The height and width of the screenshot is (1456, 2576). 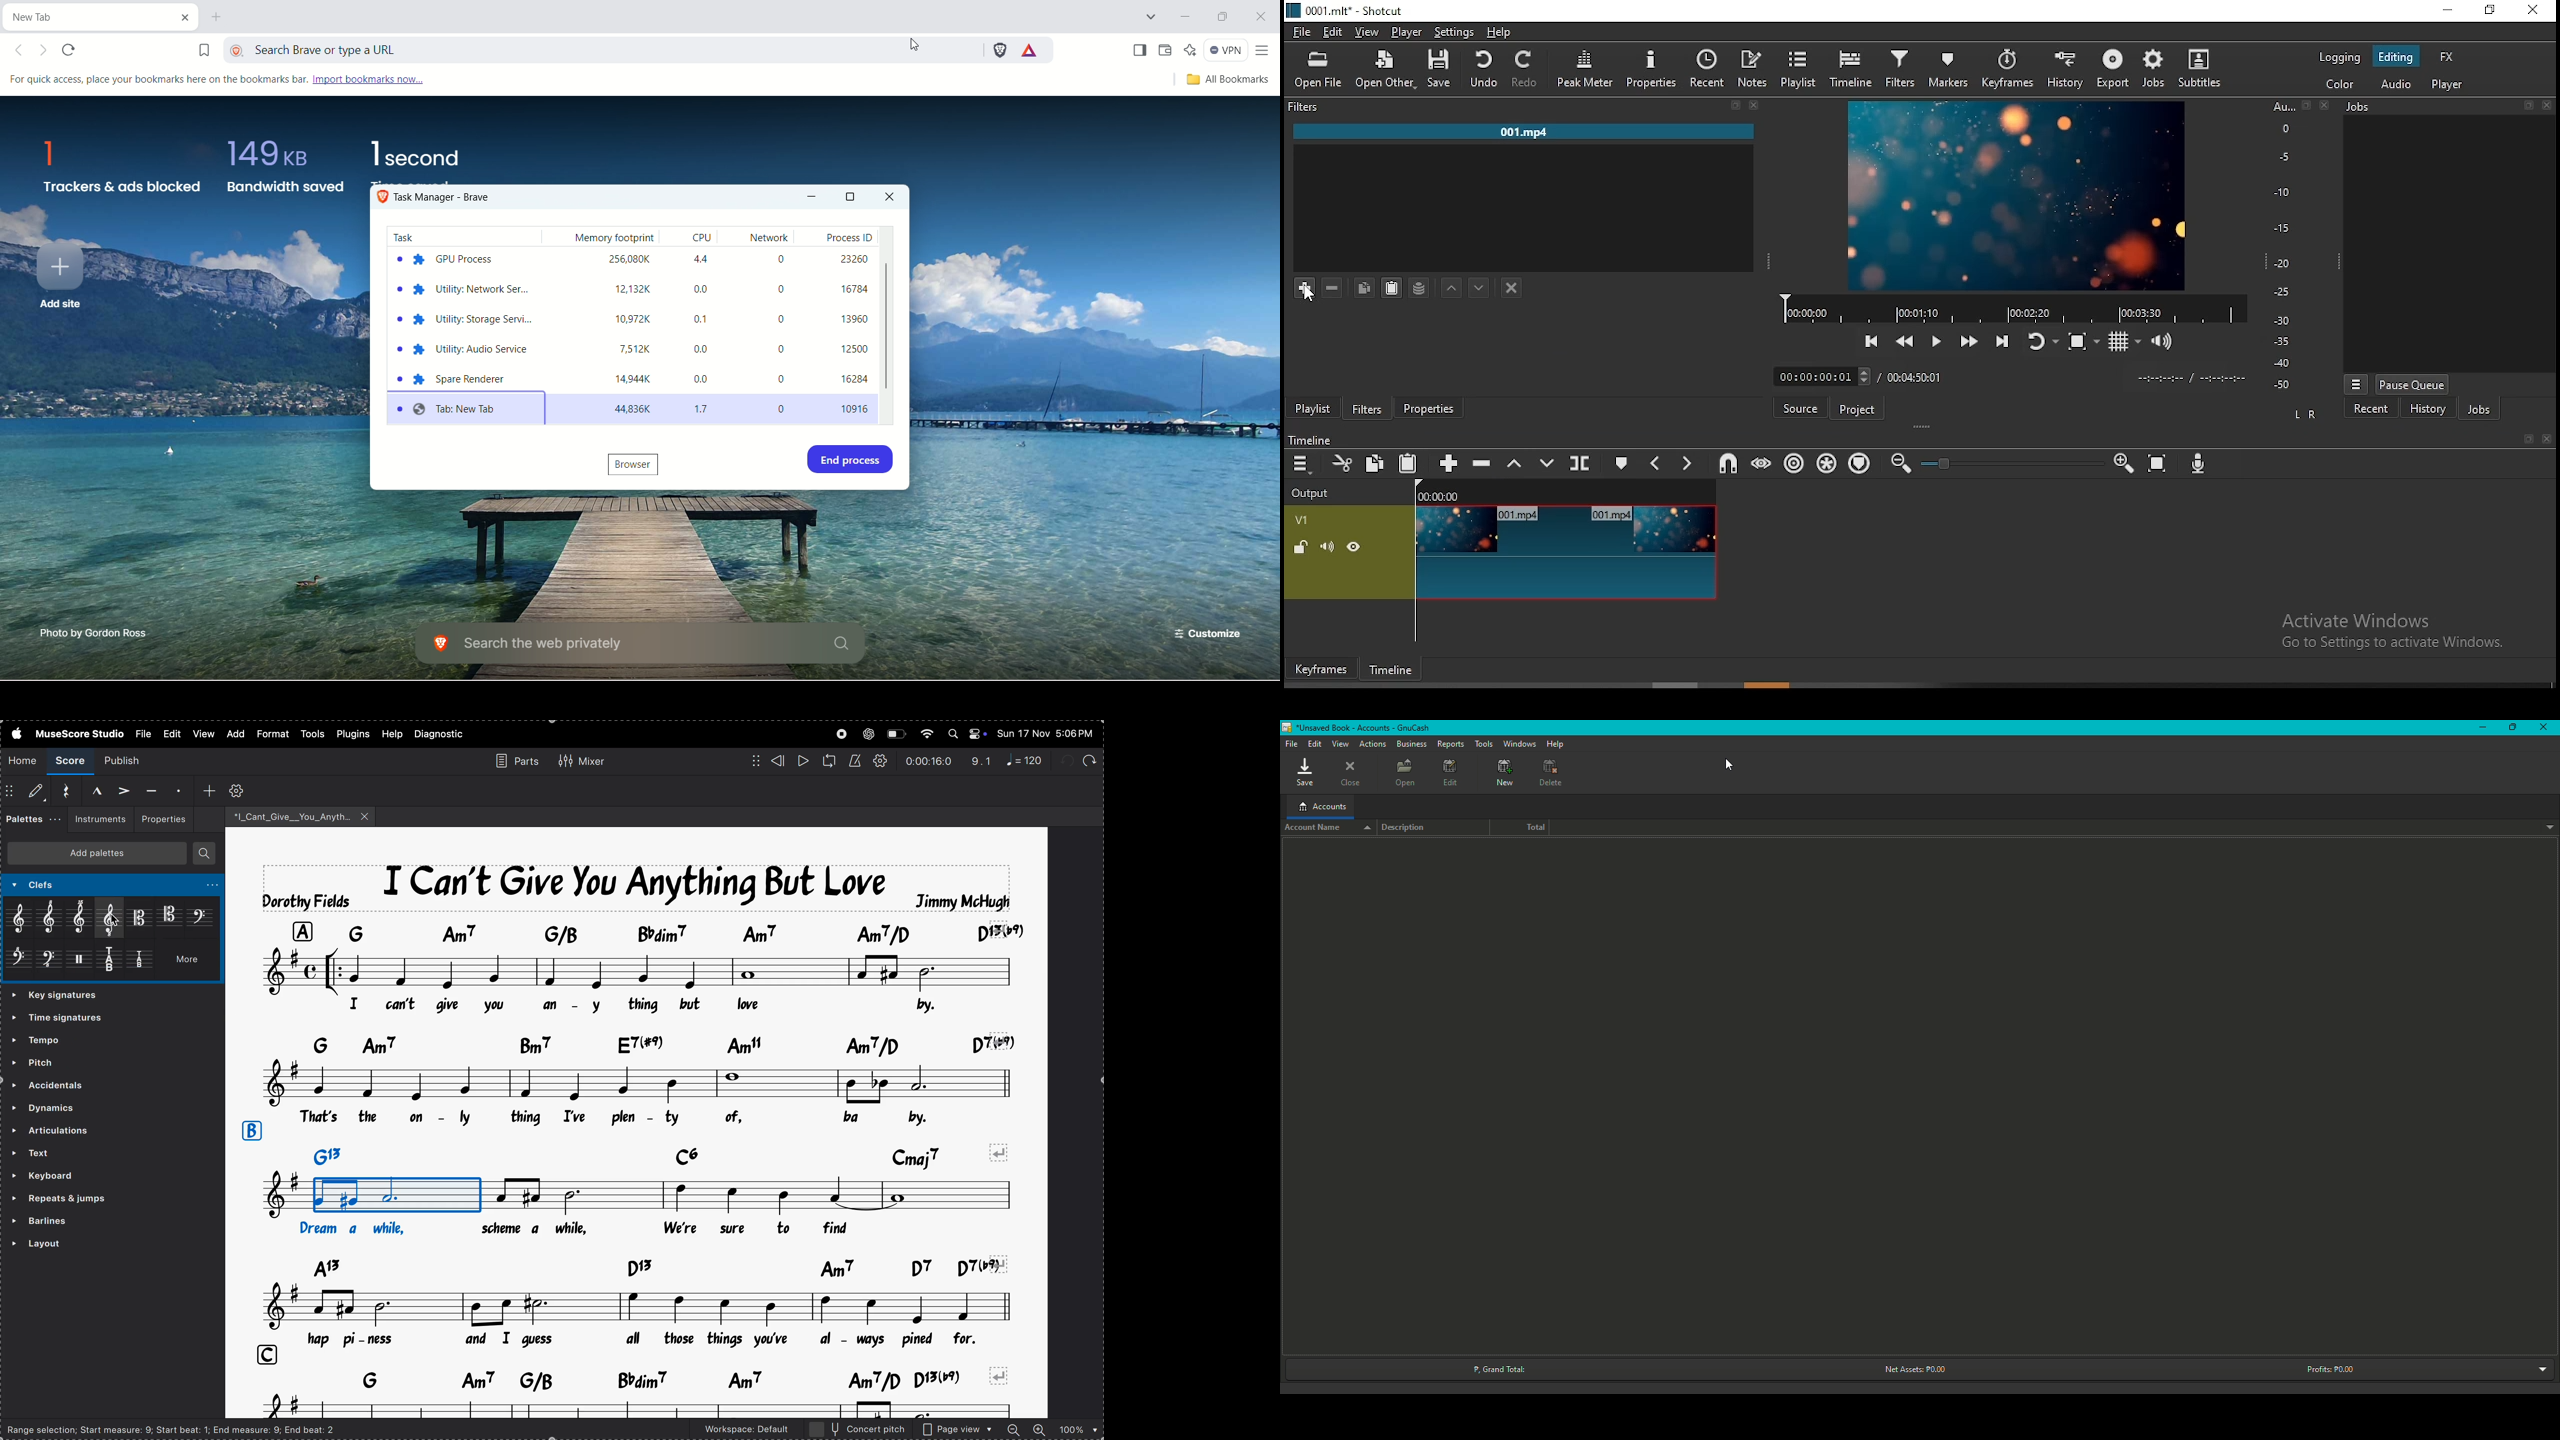 What do you see at coordinates (643, 1407) in the screenshot?
I see `notes` at bounding box center [643, 1407].